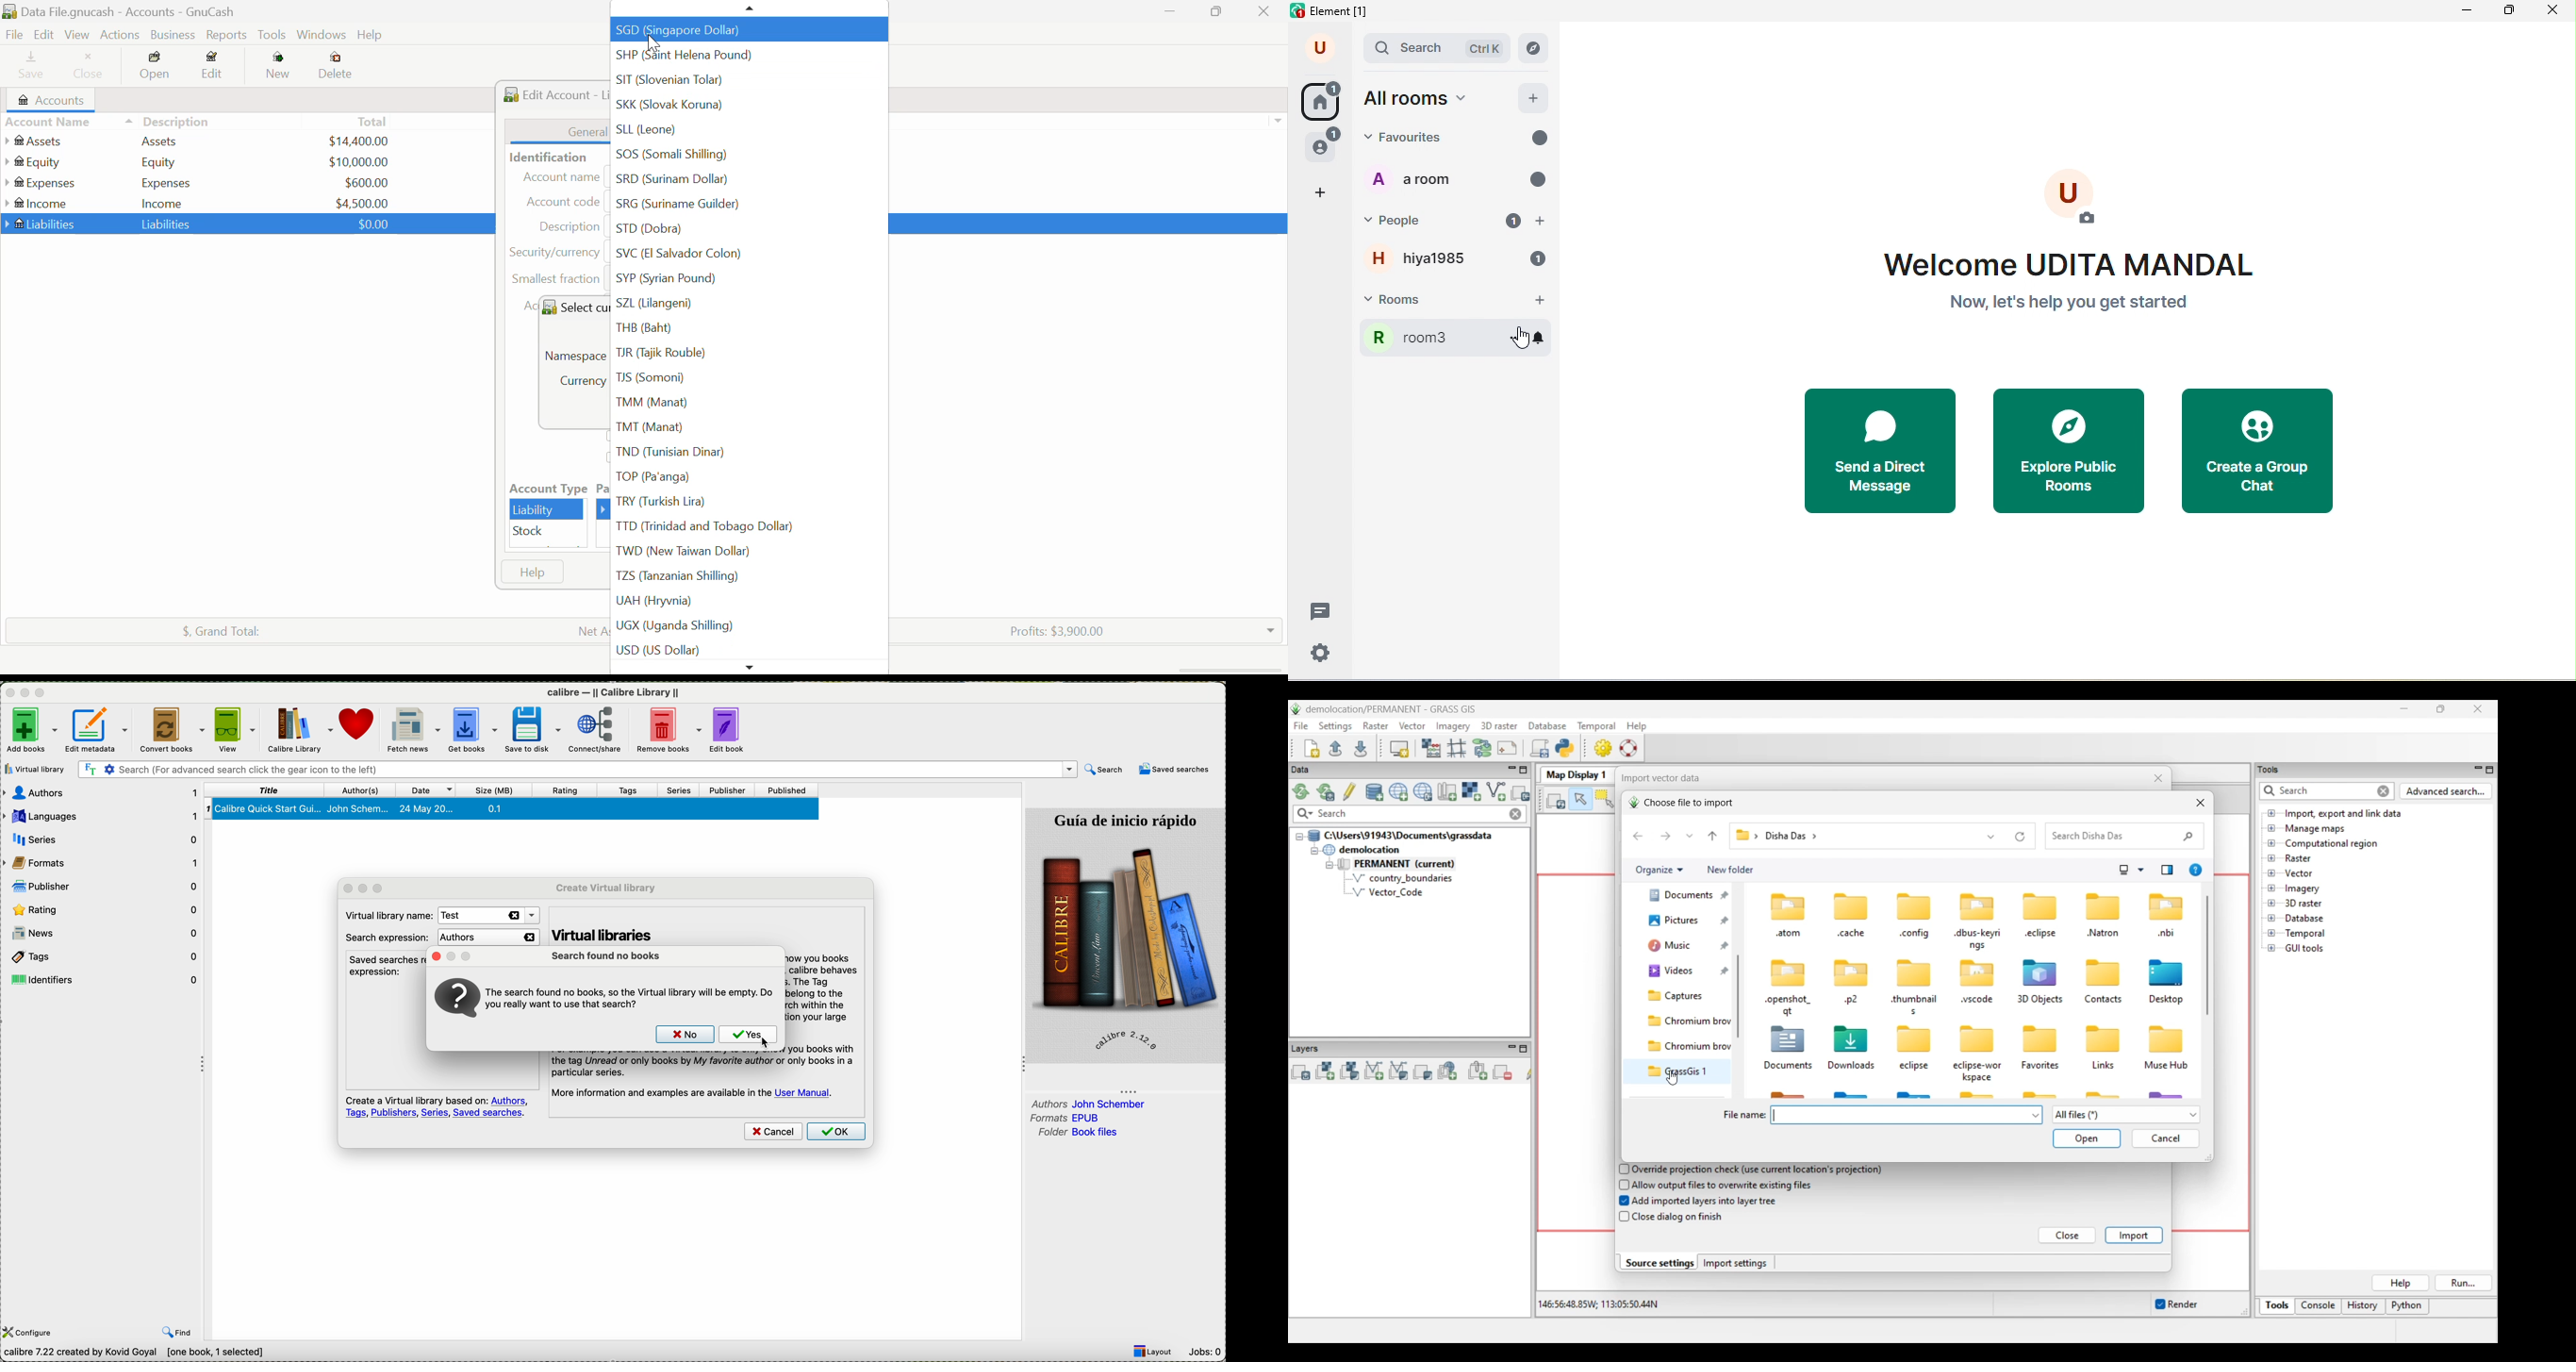  I want to click on get books, so click(474, 731).